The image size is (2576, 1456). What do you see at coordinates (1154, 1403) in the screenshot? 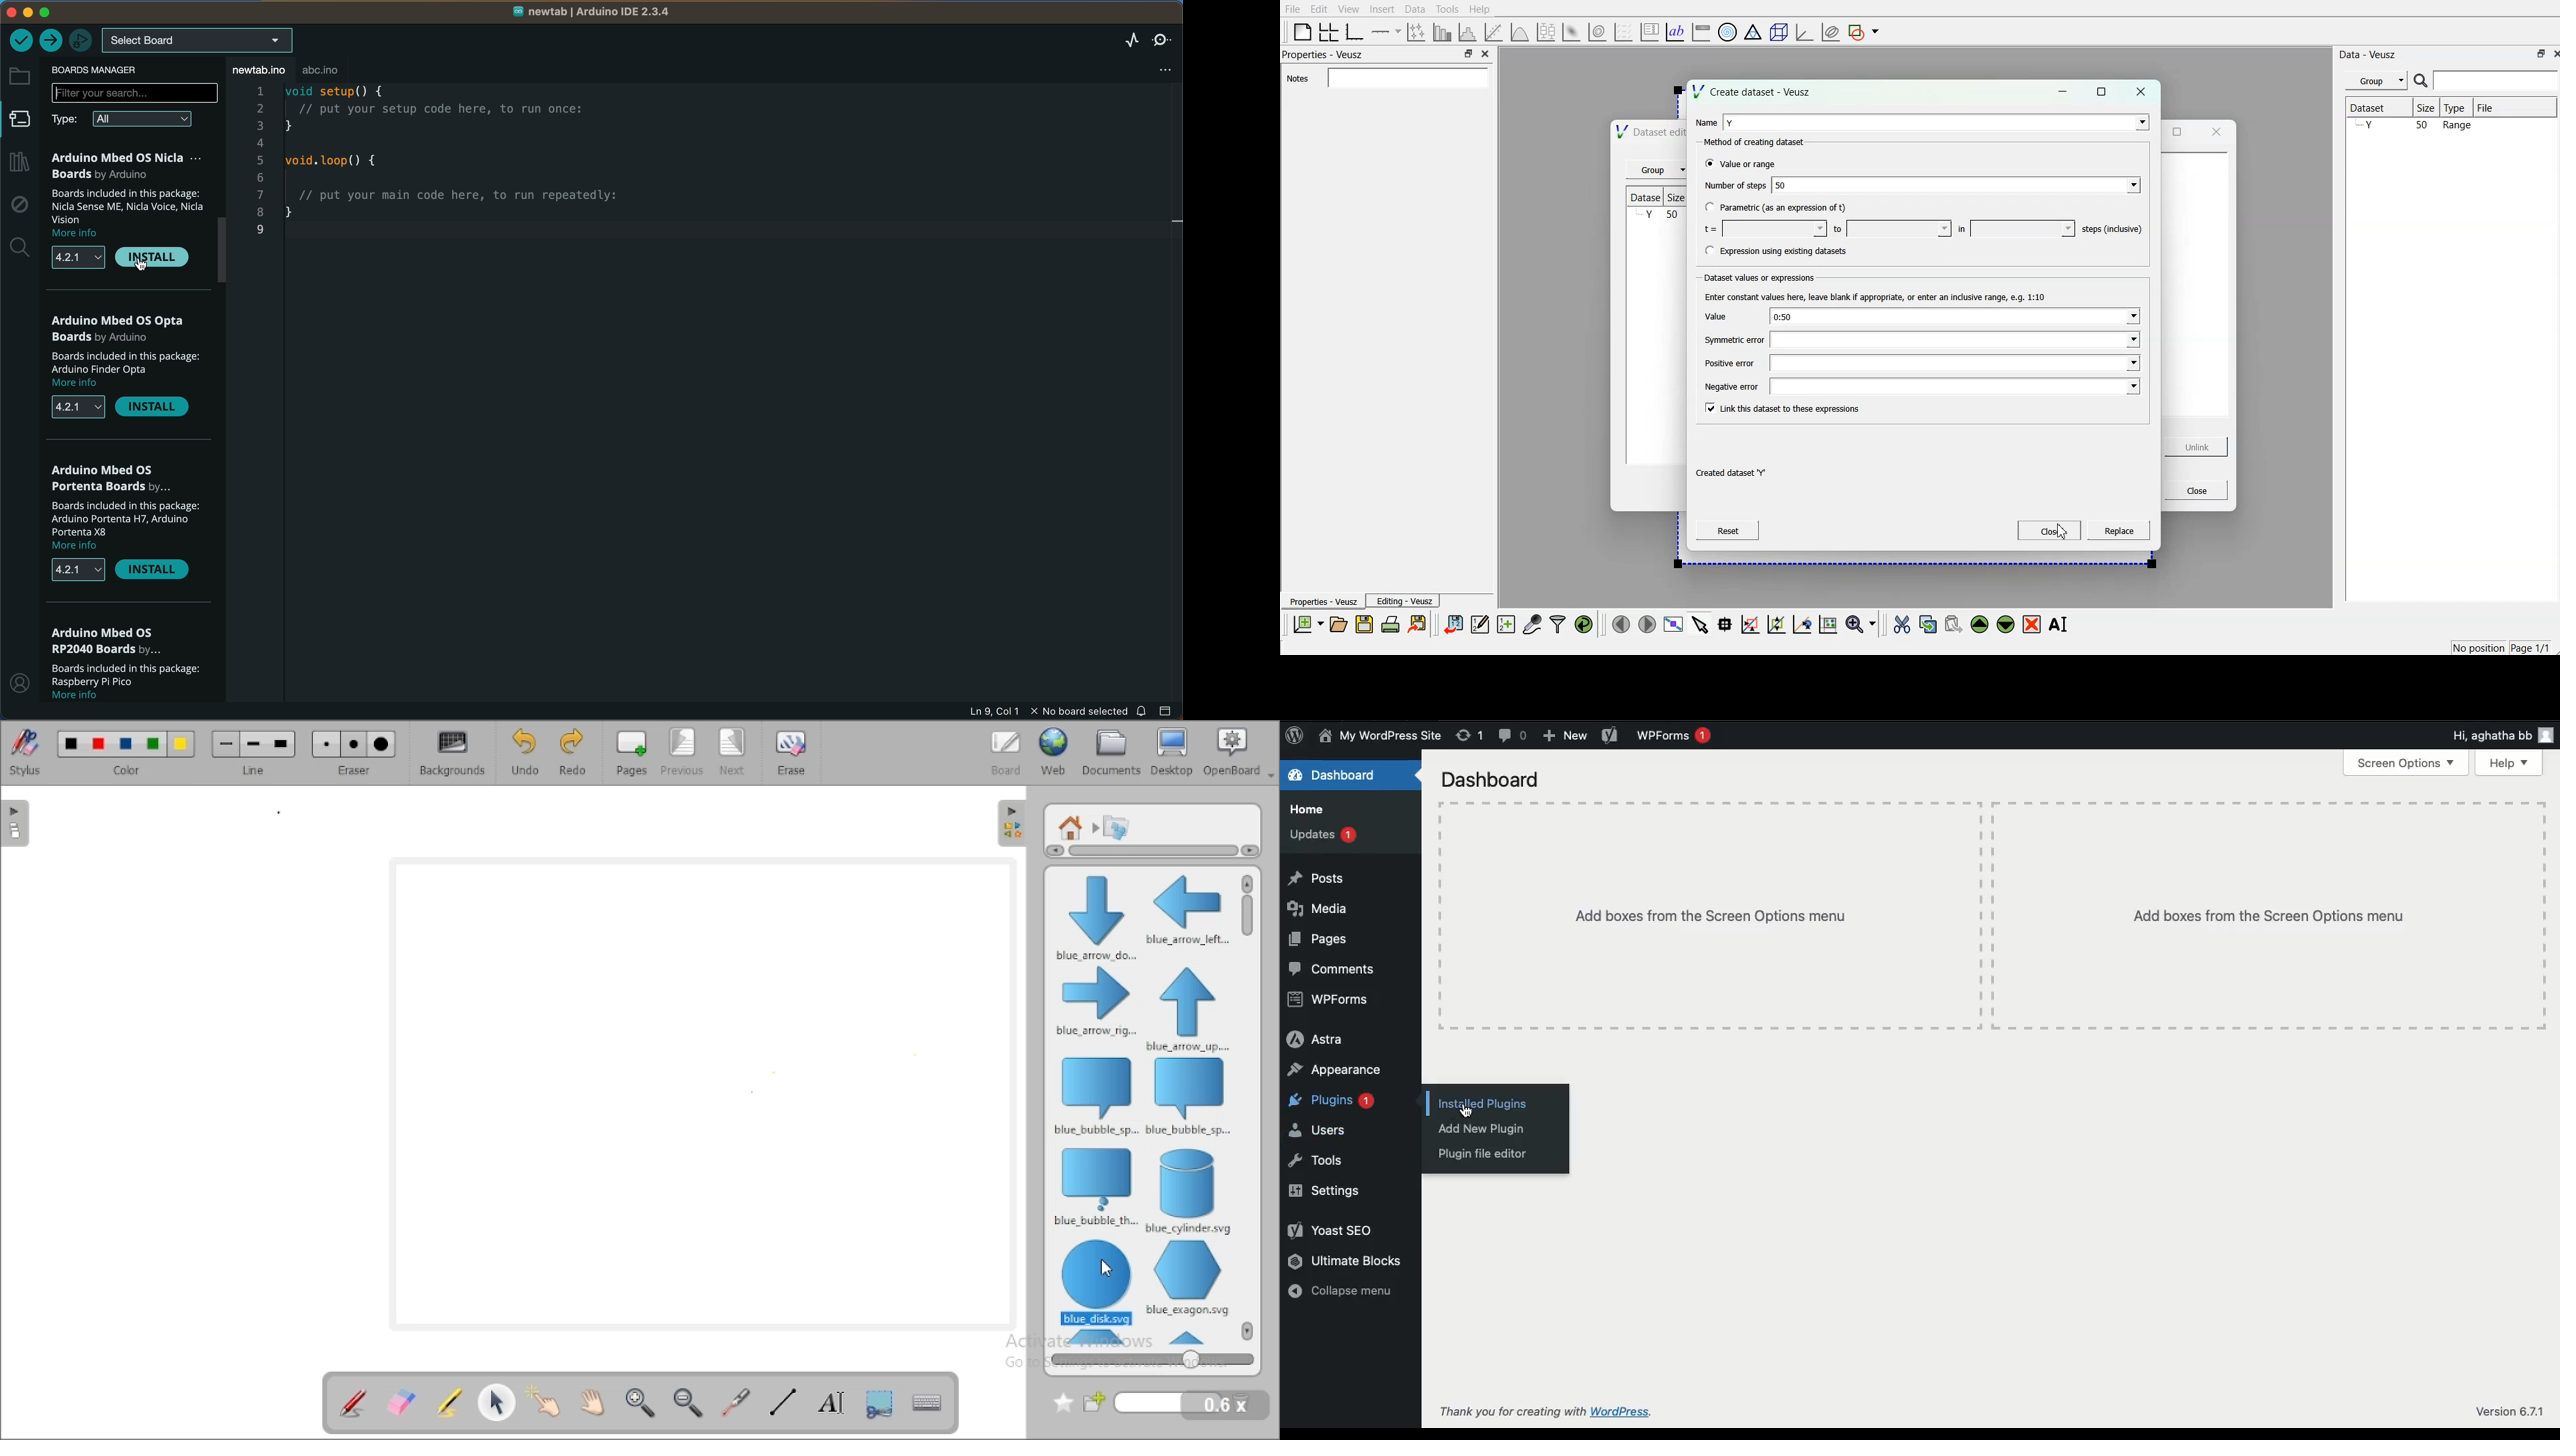
I see `new folder` at bounding box center [1154, 1403].